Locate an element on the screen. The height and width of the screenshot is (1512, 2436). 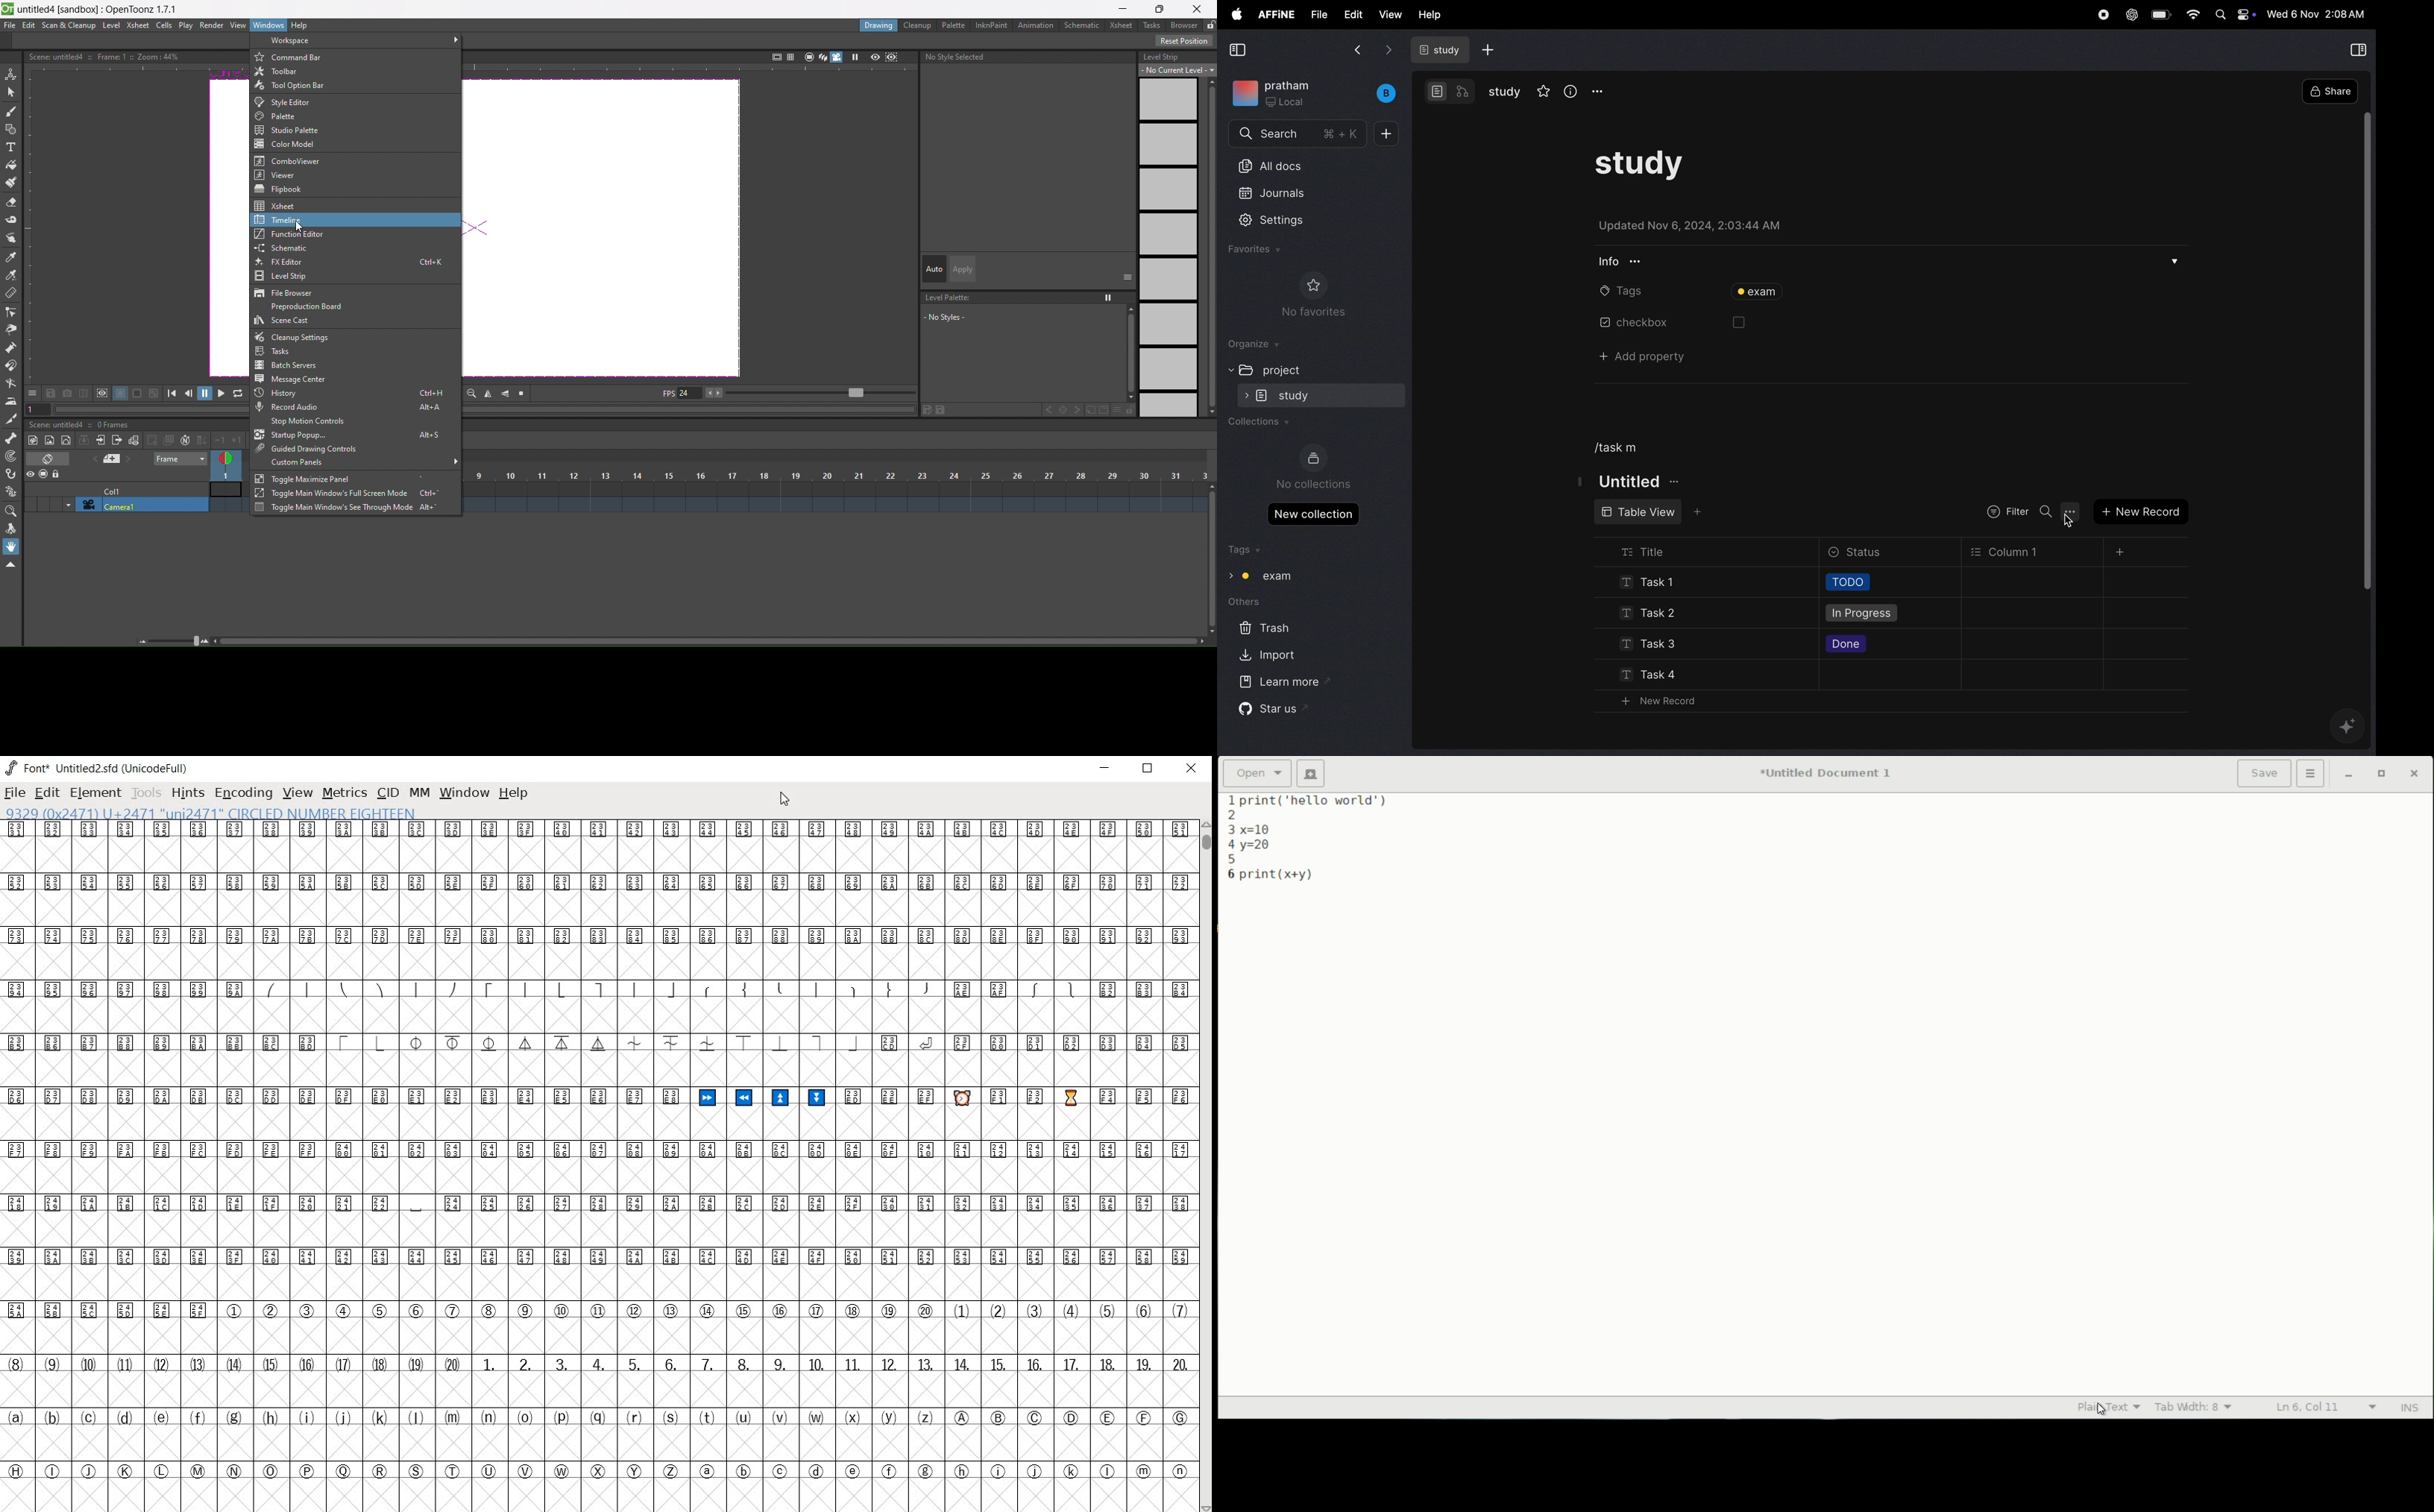
level palette is located at coordinates (1026, 318).